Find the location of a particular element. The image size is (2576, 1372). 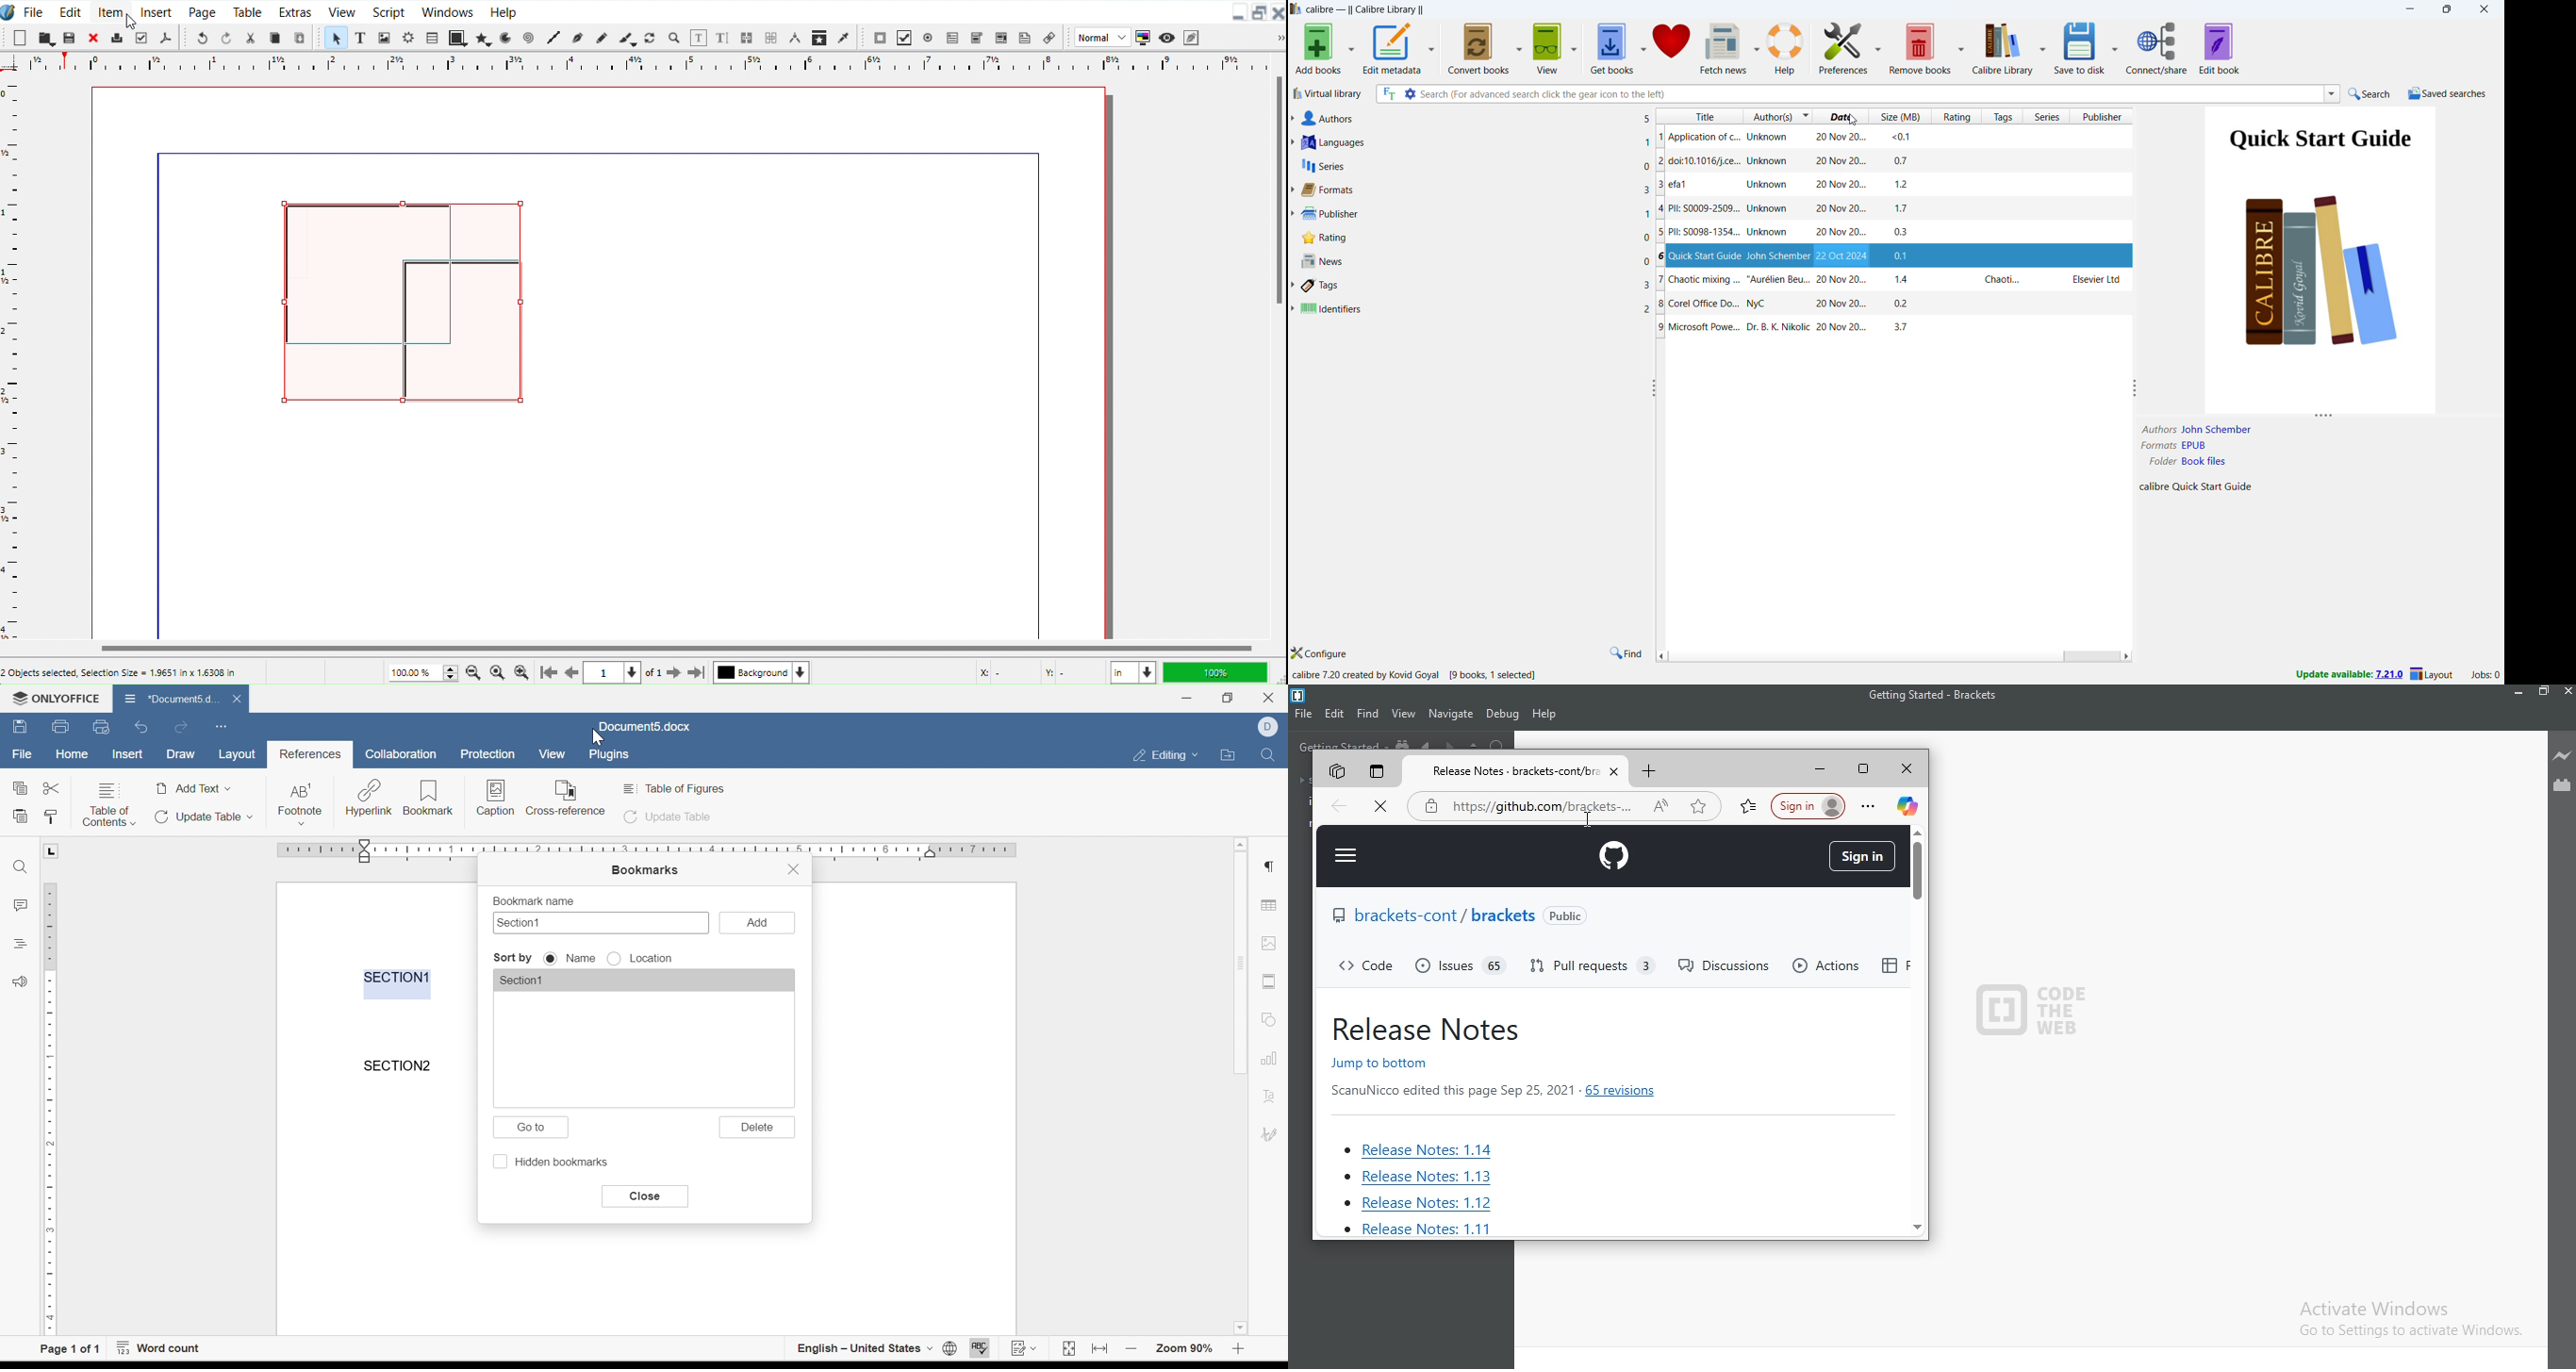

Navigate is located at coordinates (1451, 714).